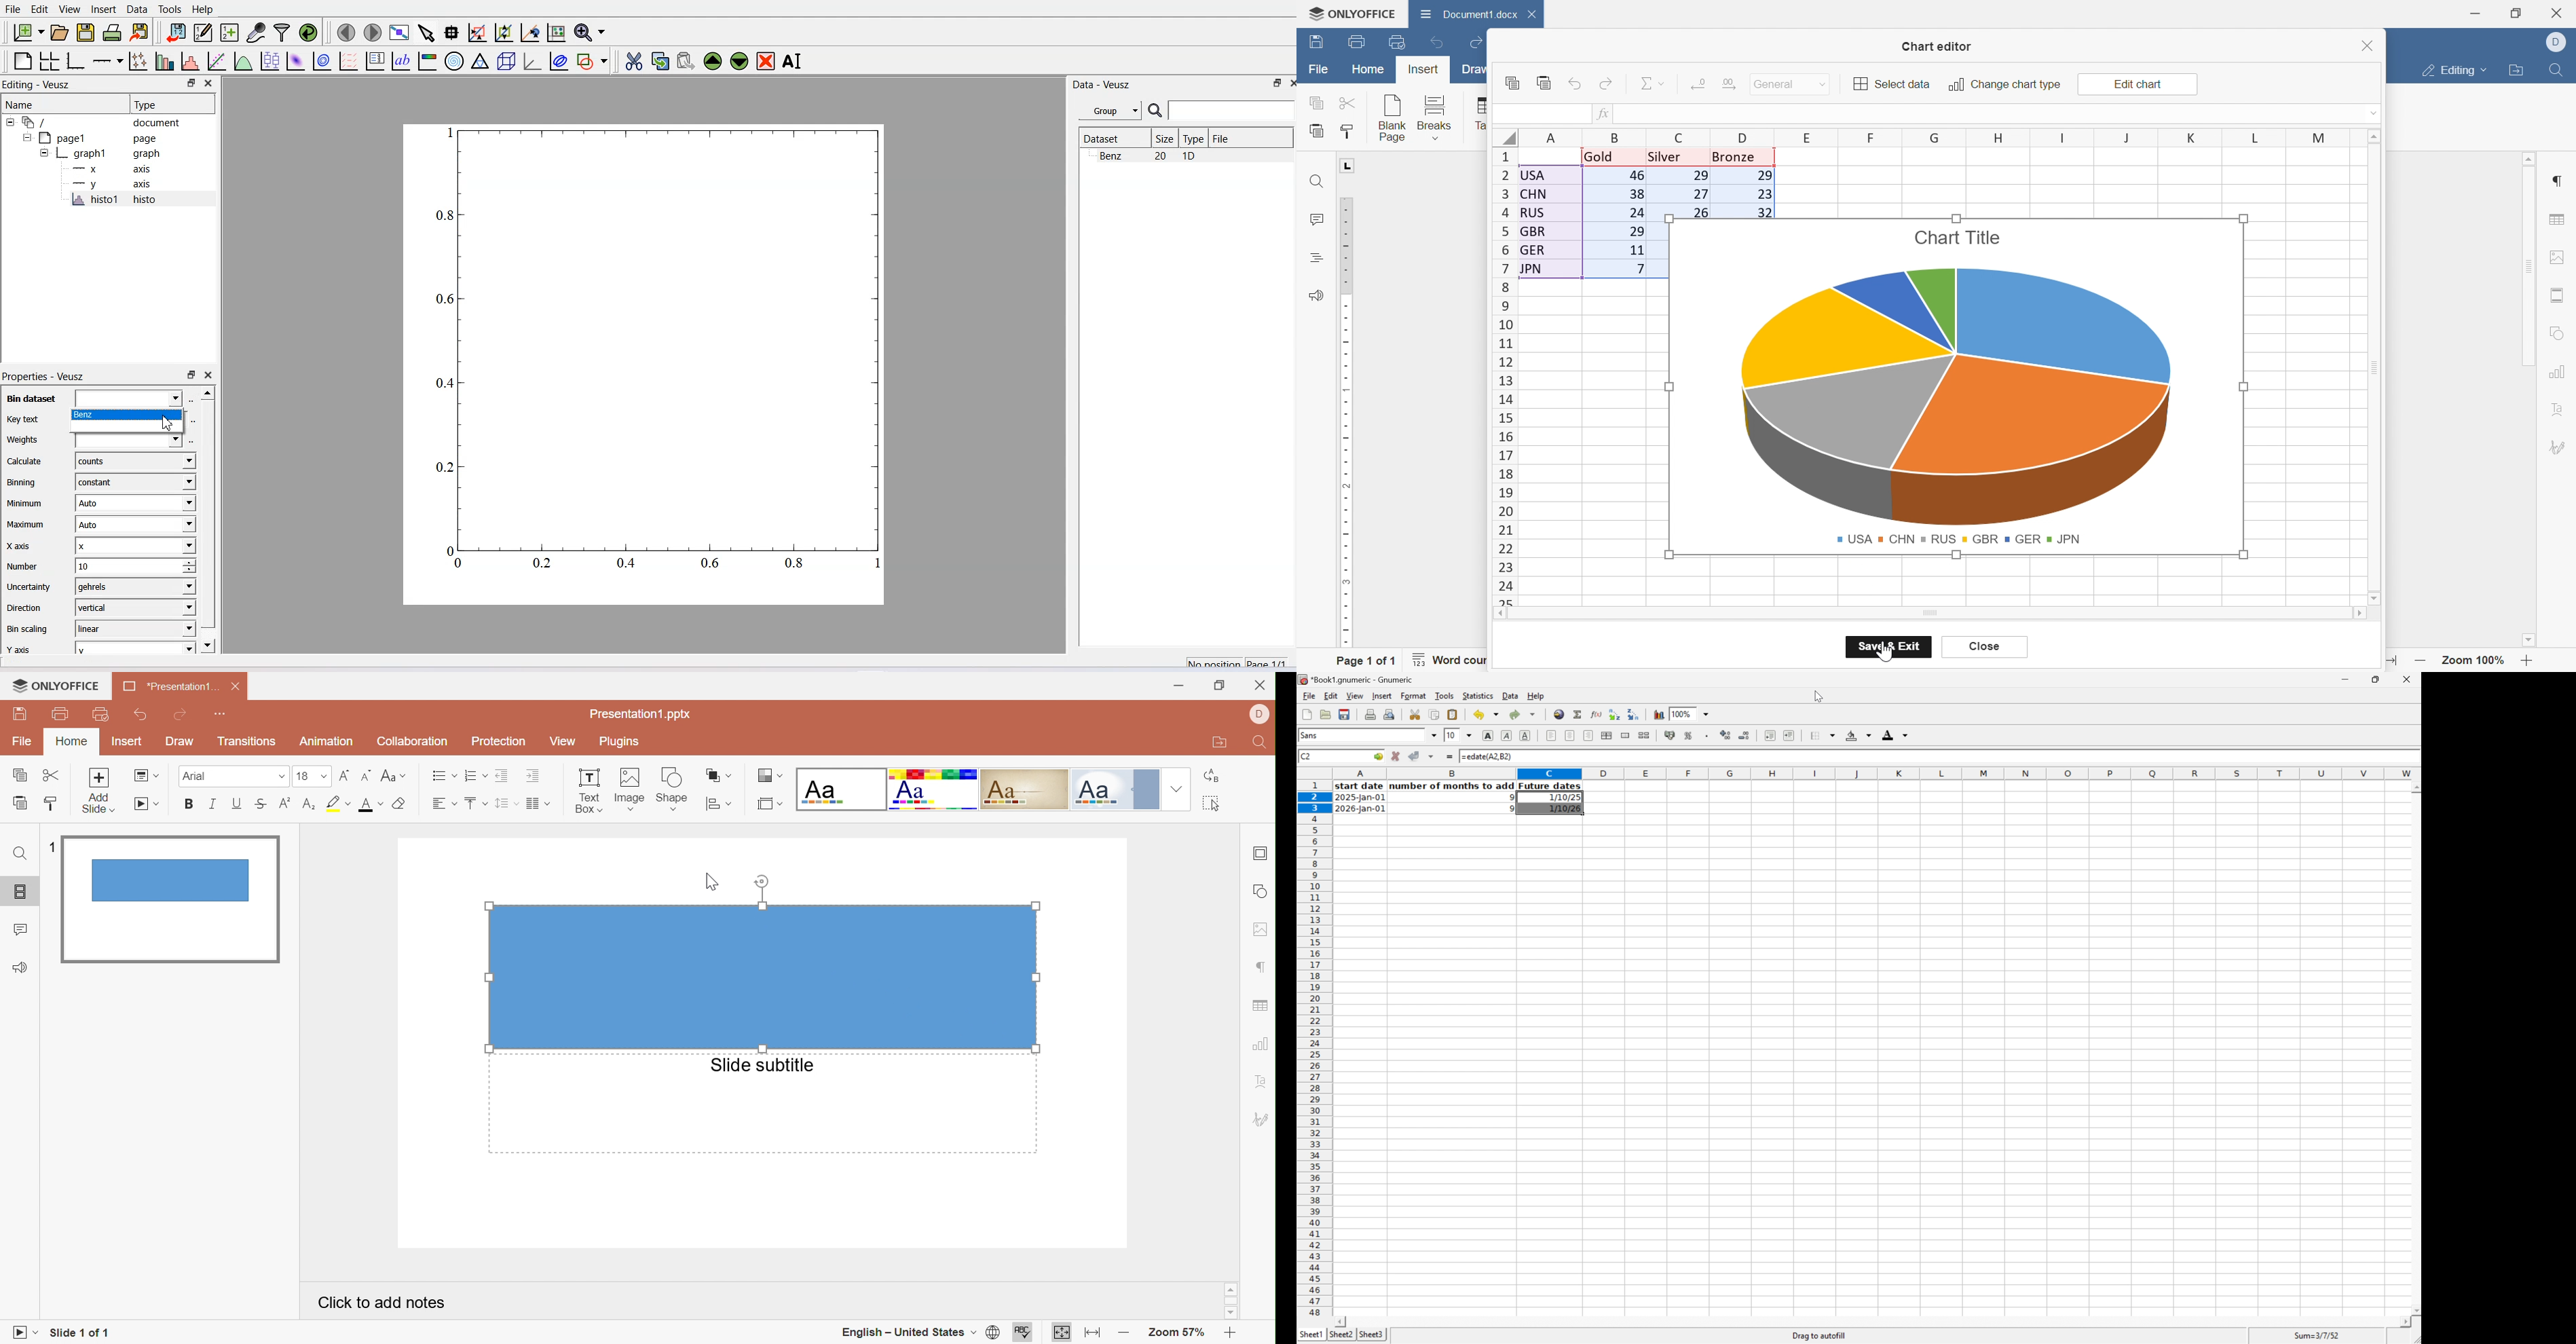  I want to click on Change color theme, so click(768, 776).